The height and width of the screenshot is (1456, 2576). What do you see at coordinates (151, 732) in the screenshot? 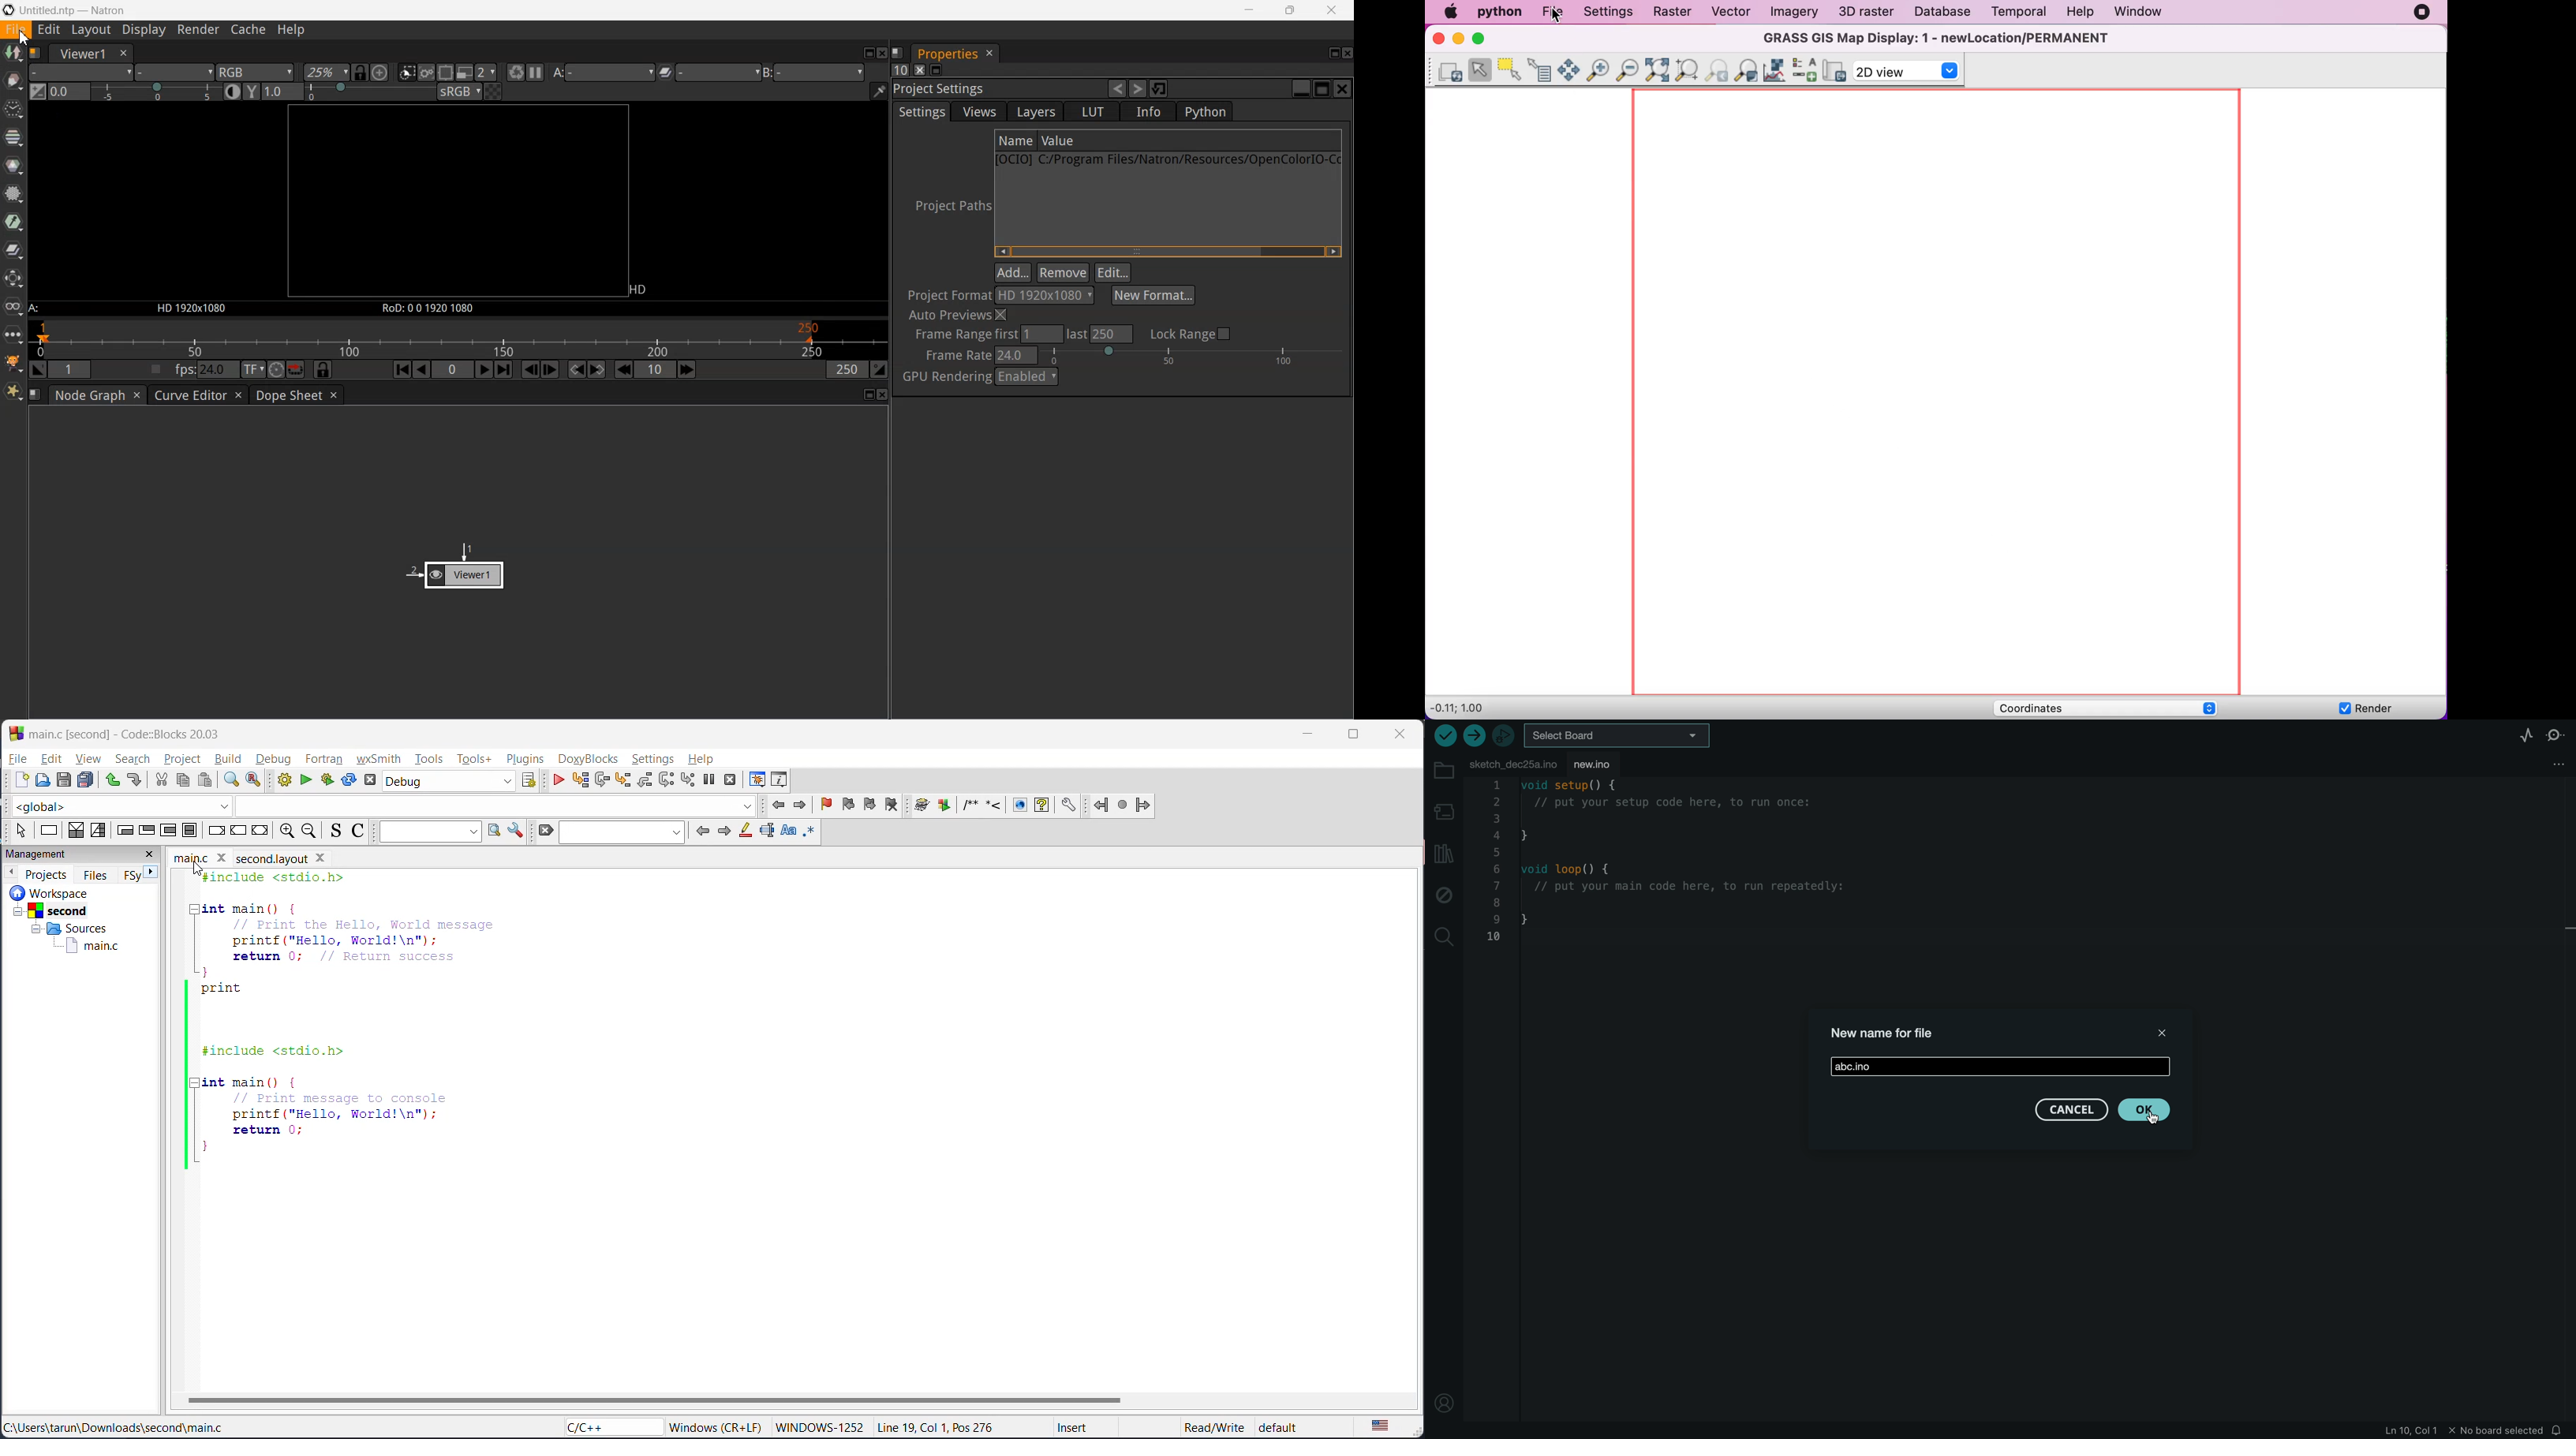
I see `app name and file name` at bounding box center [151, 732].